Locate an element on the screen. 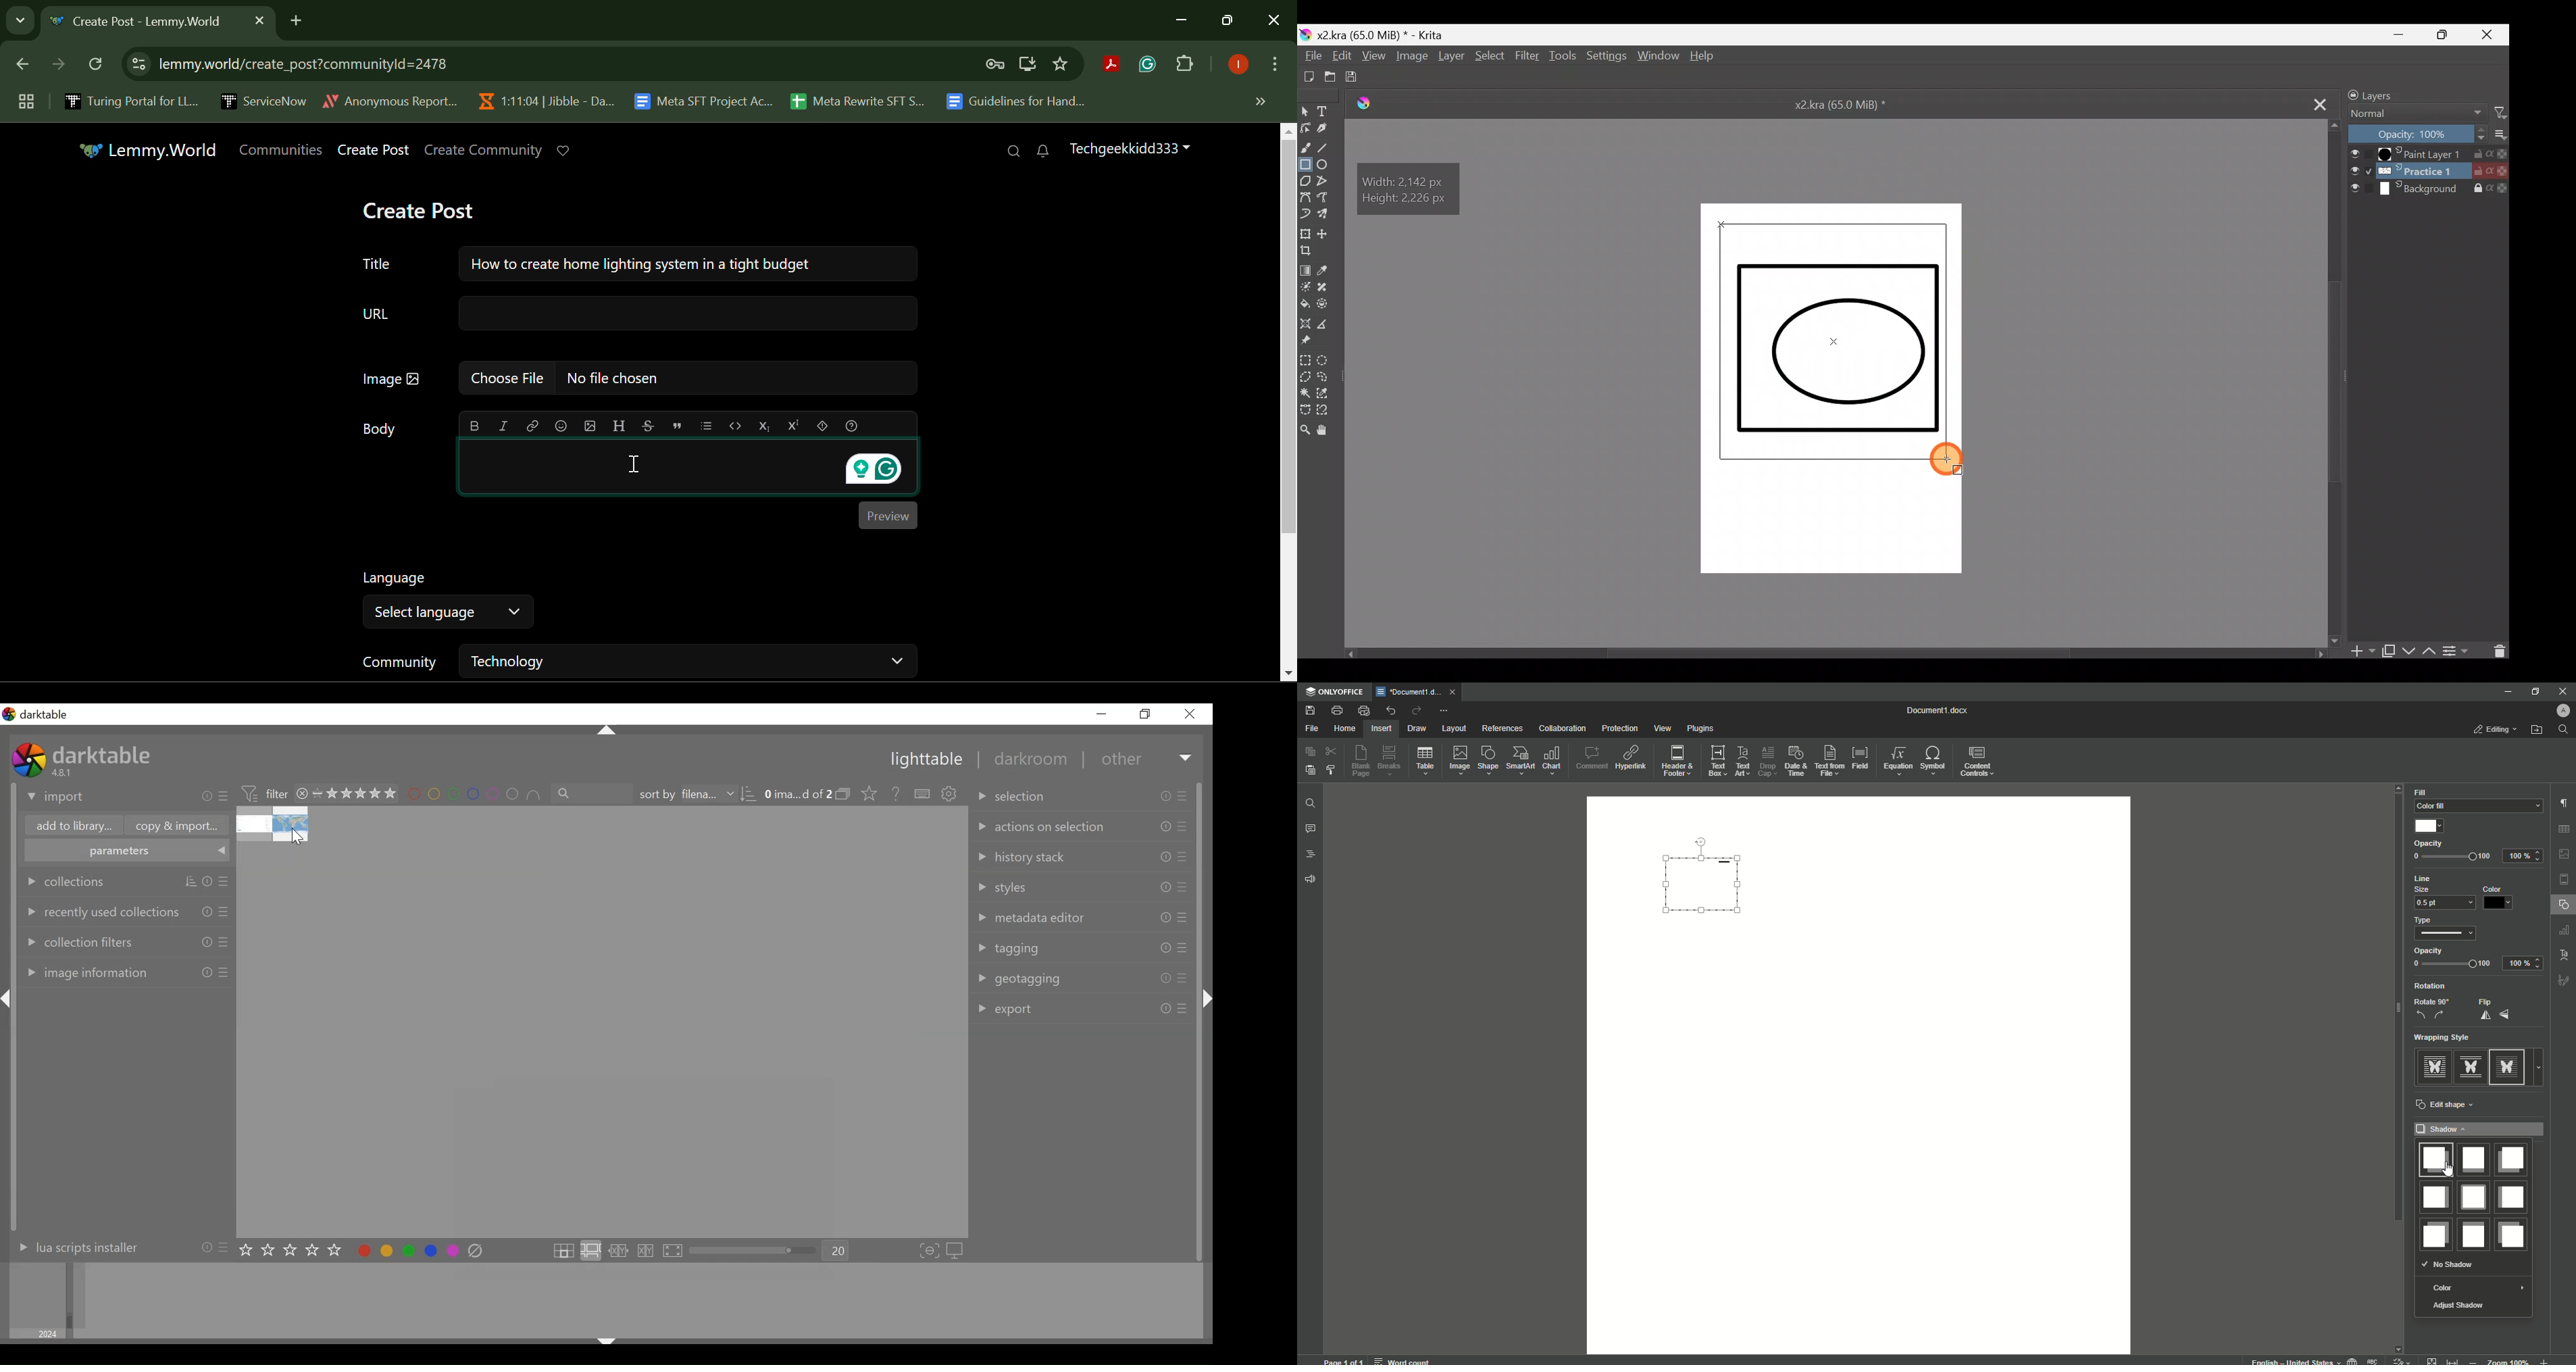 The image size is (2576, 1372).  is located at coordinates (1164, 919).